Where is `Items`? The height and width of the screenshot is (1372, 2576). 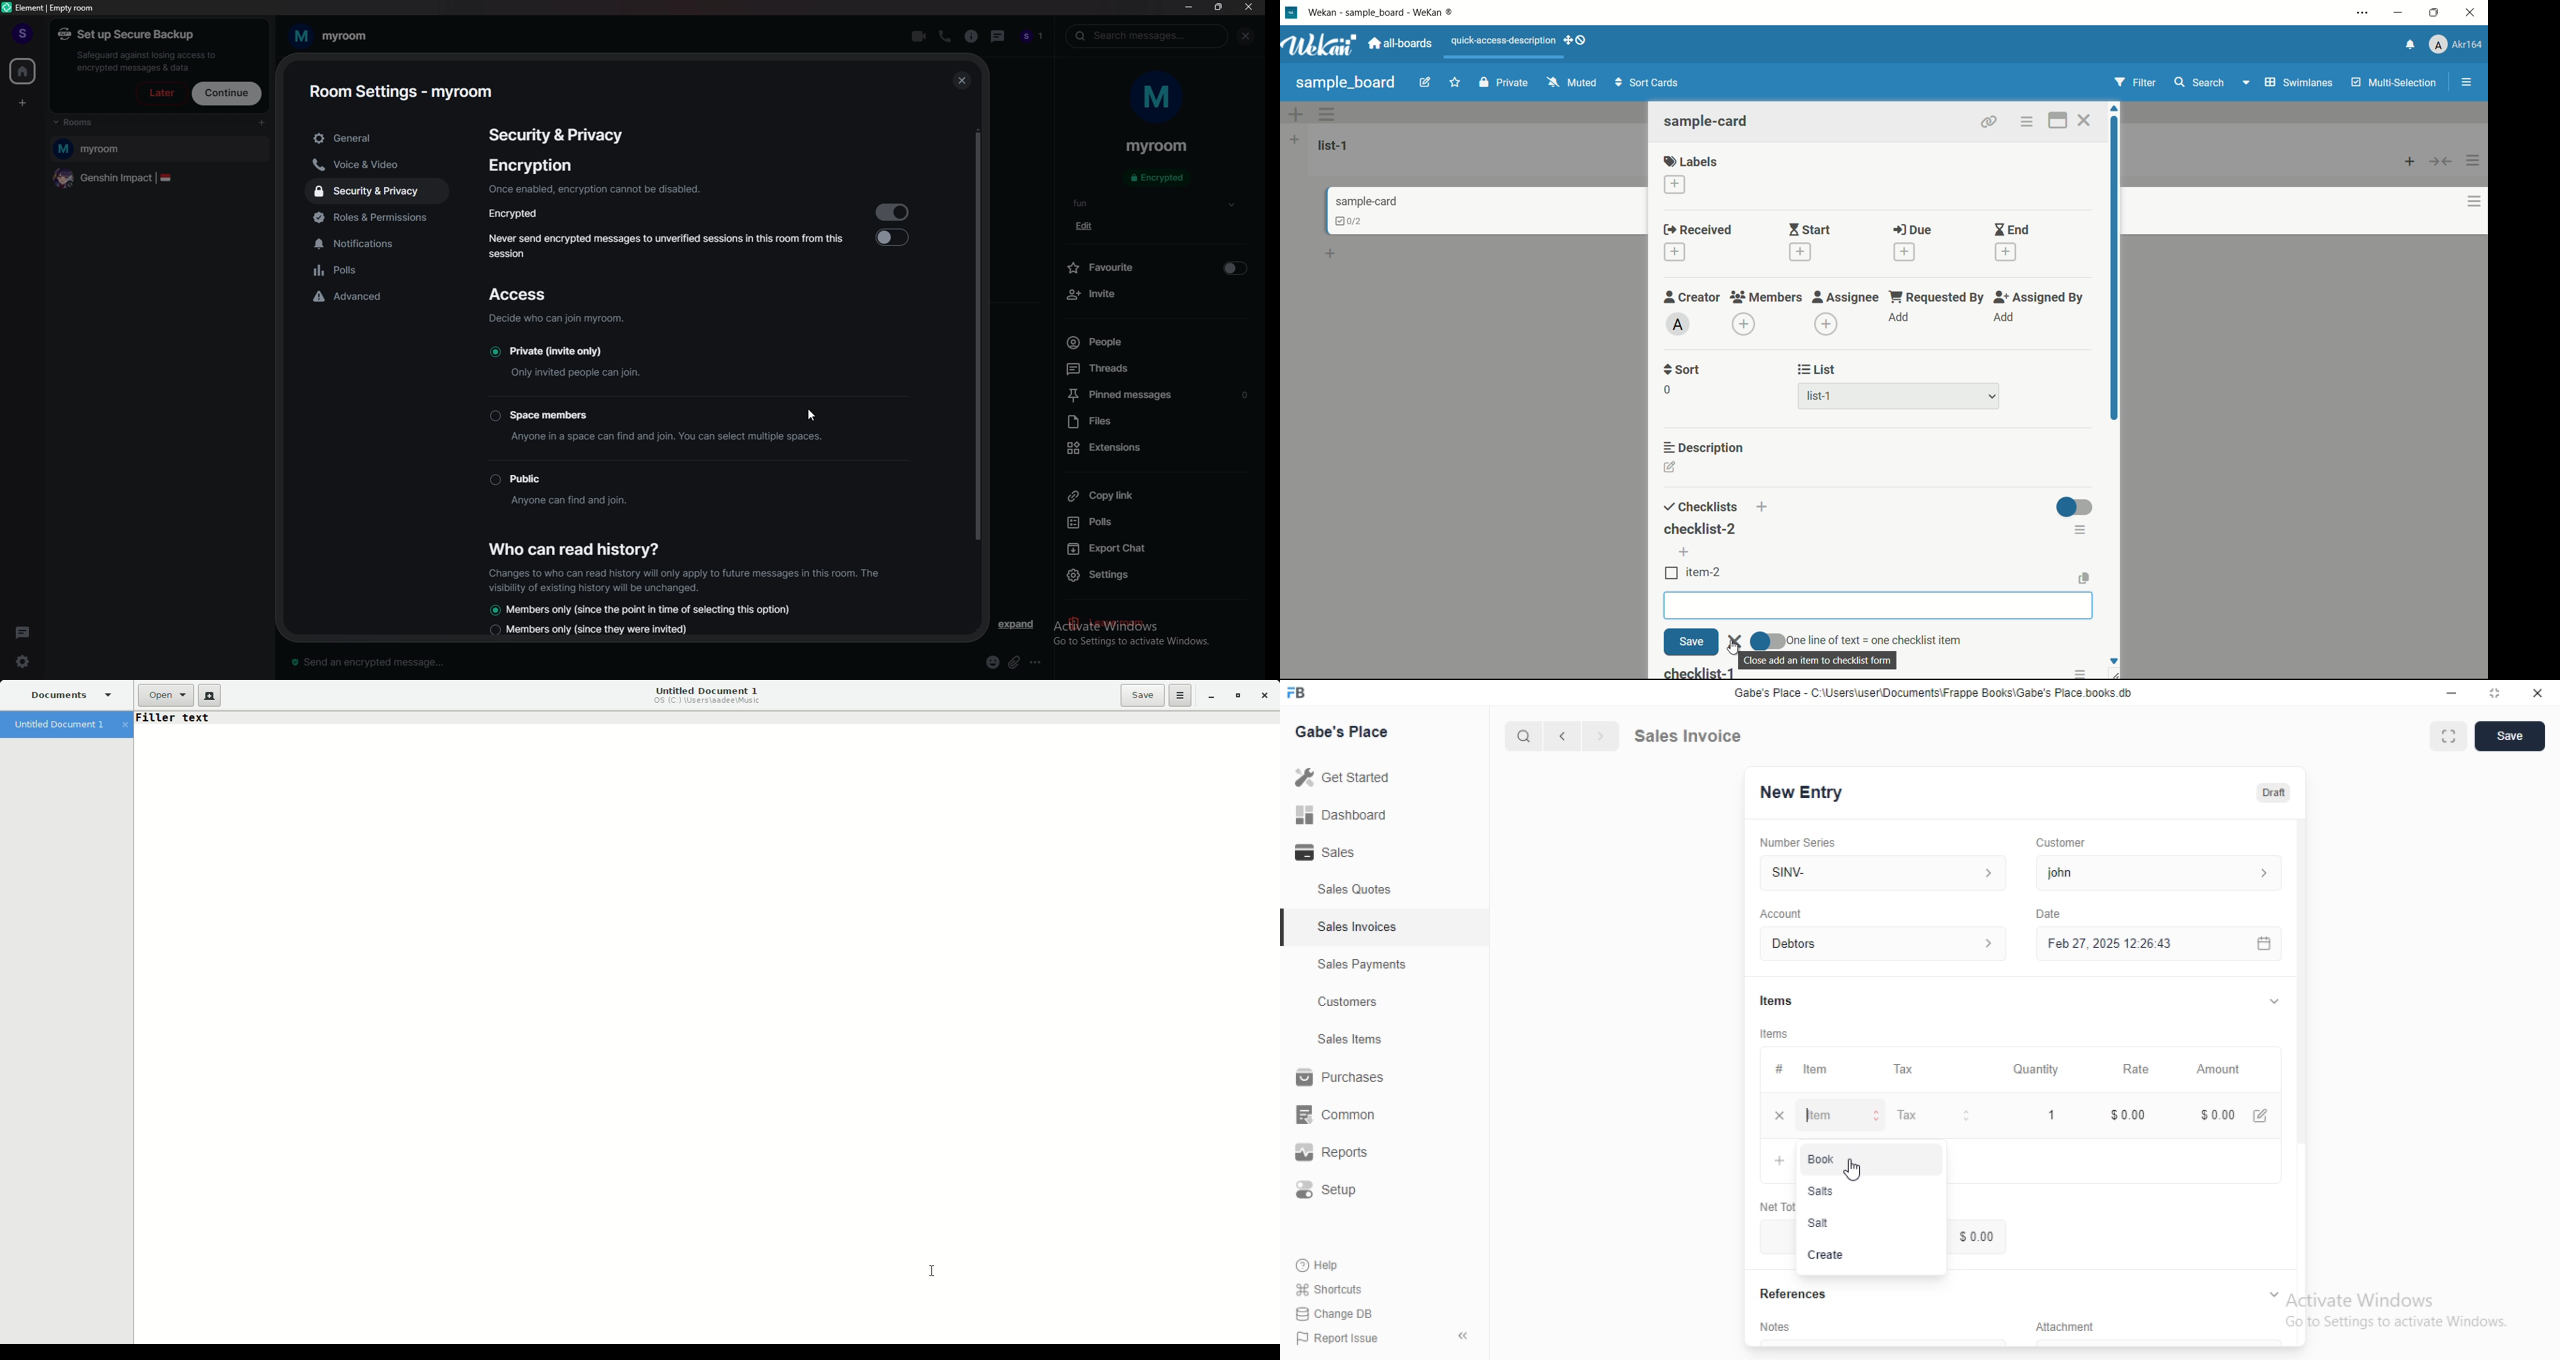 Items is located at coordinates (1775, 997).